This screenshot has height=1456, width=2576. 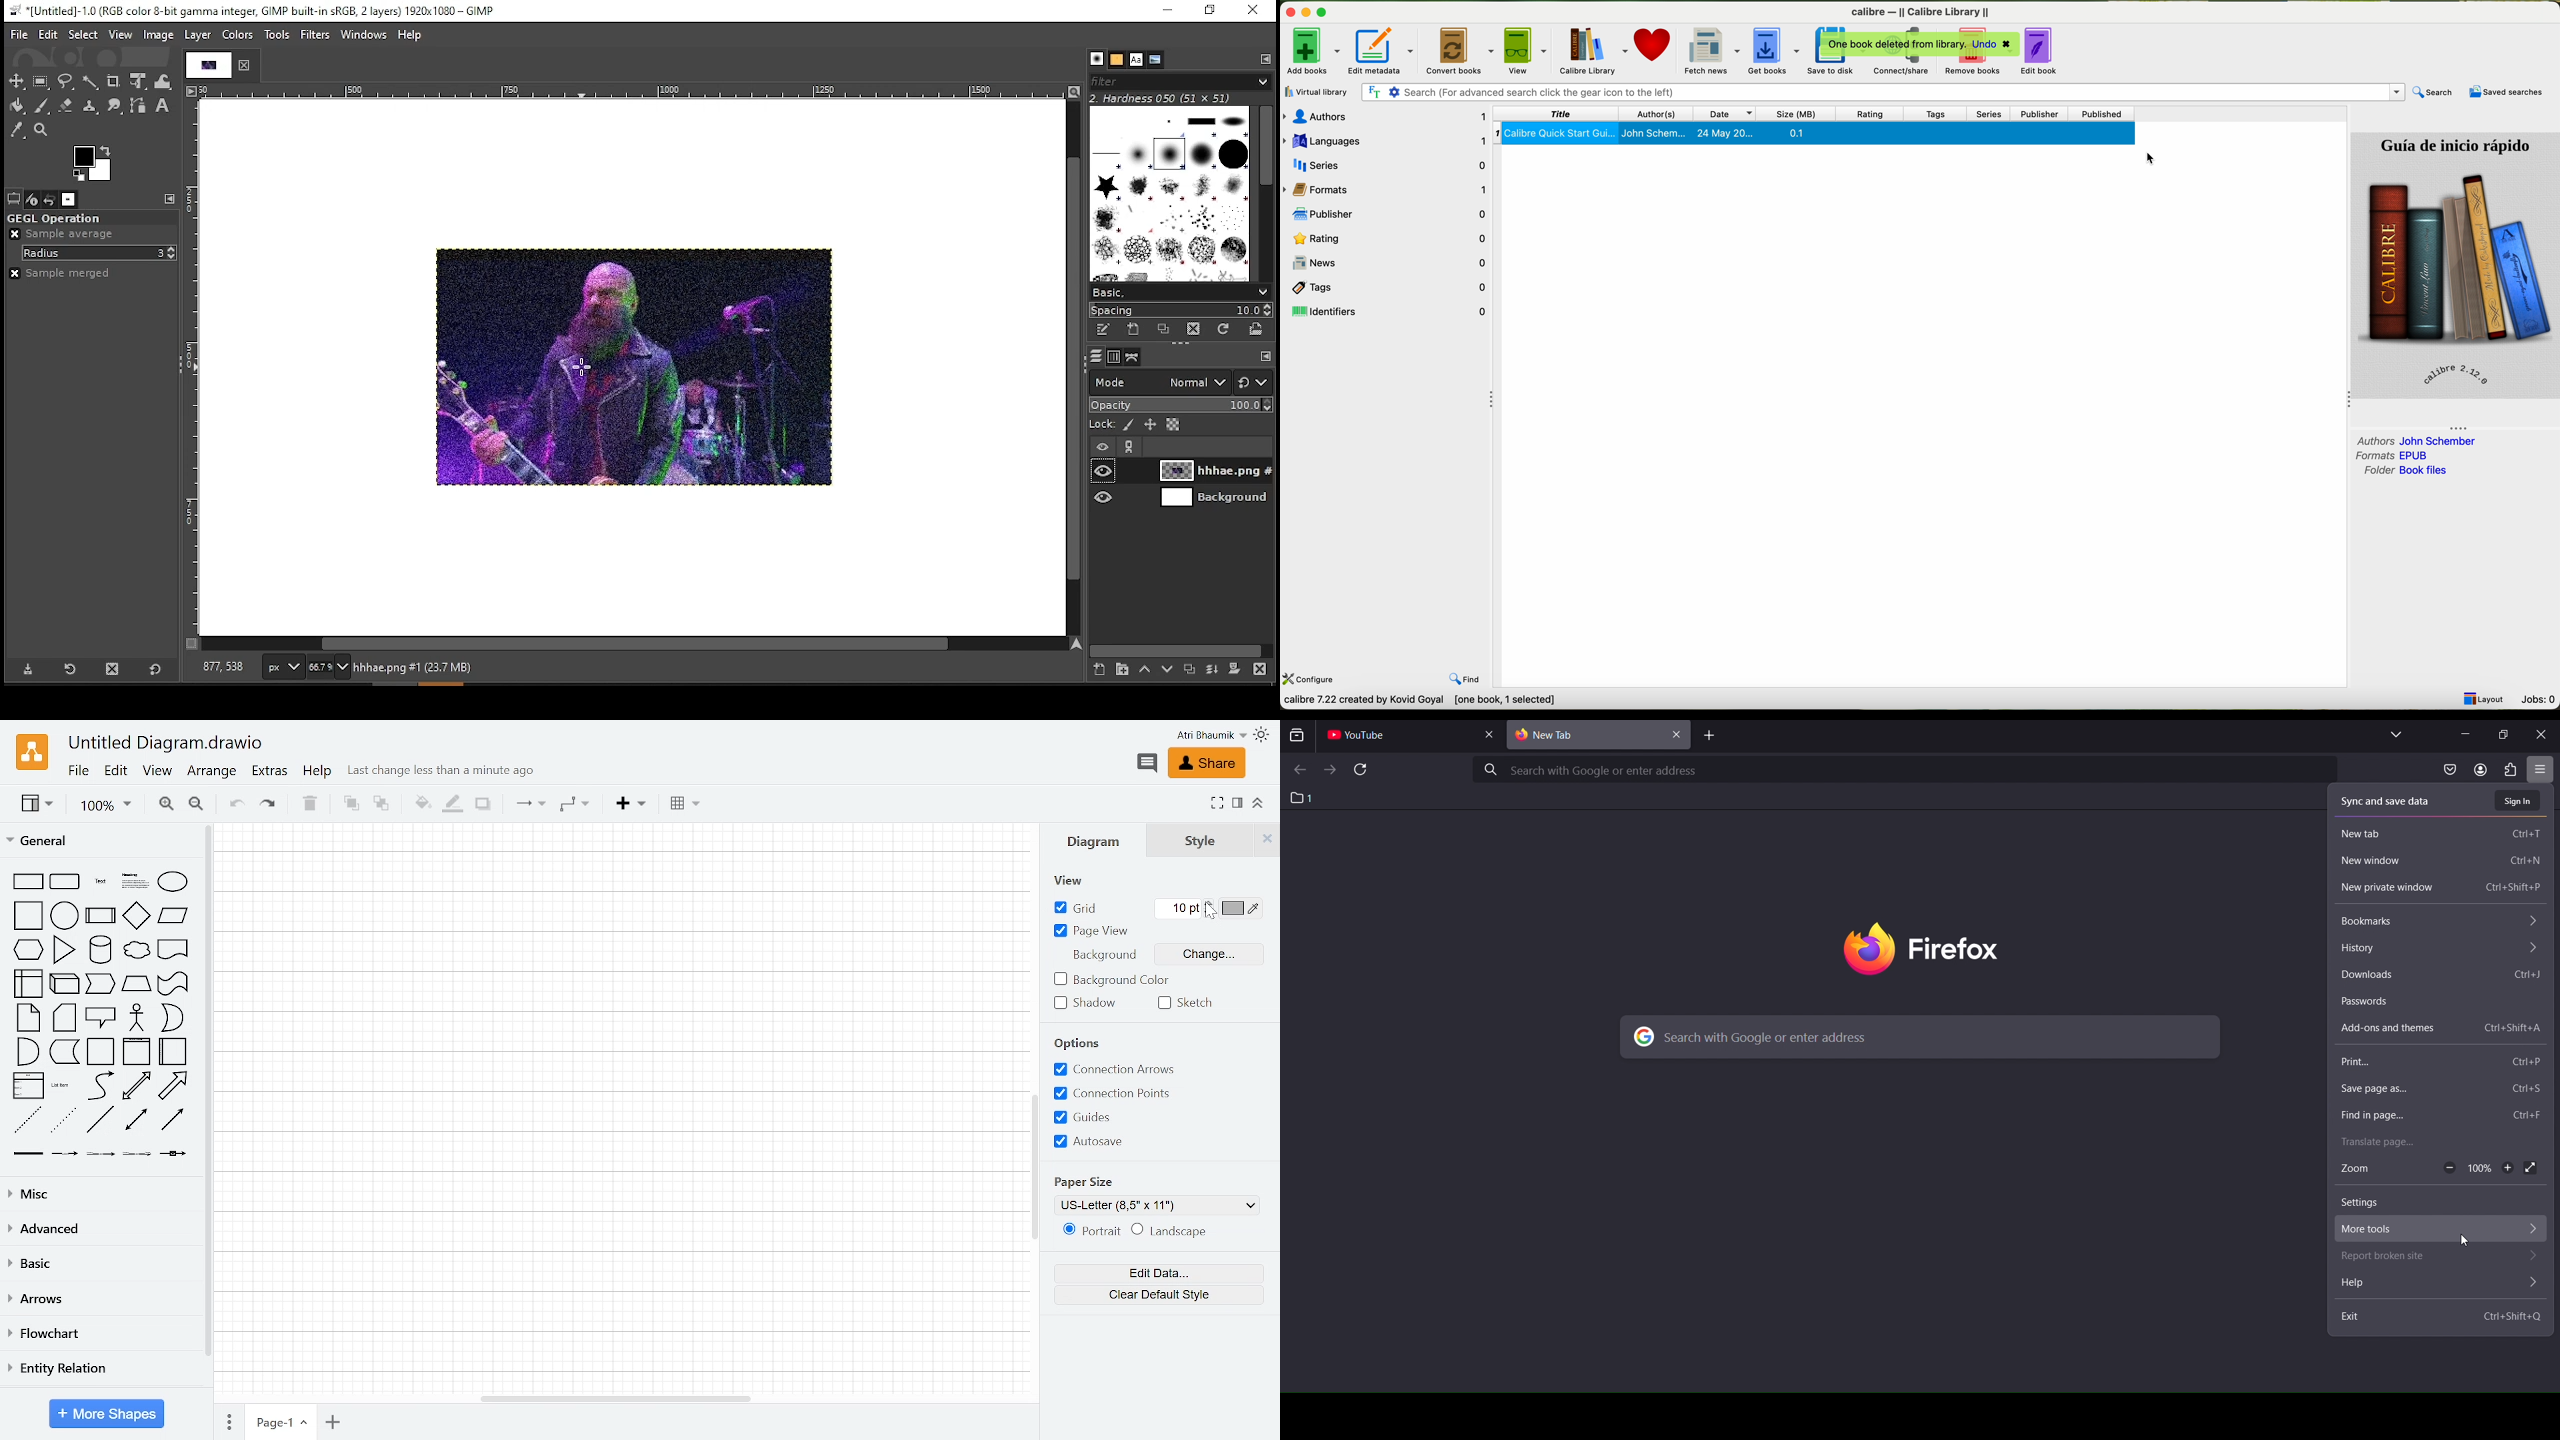 I want to click on Menu arrow, so click(x=2533, y=923).